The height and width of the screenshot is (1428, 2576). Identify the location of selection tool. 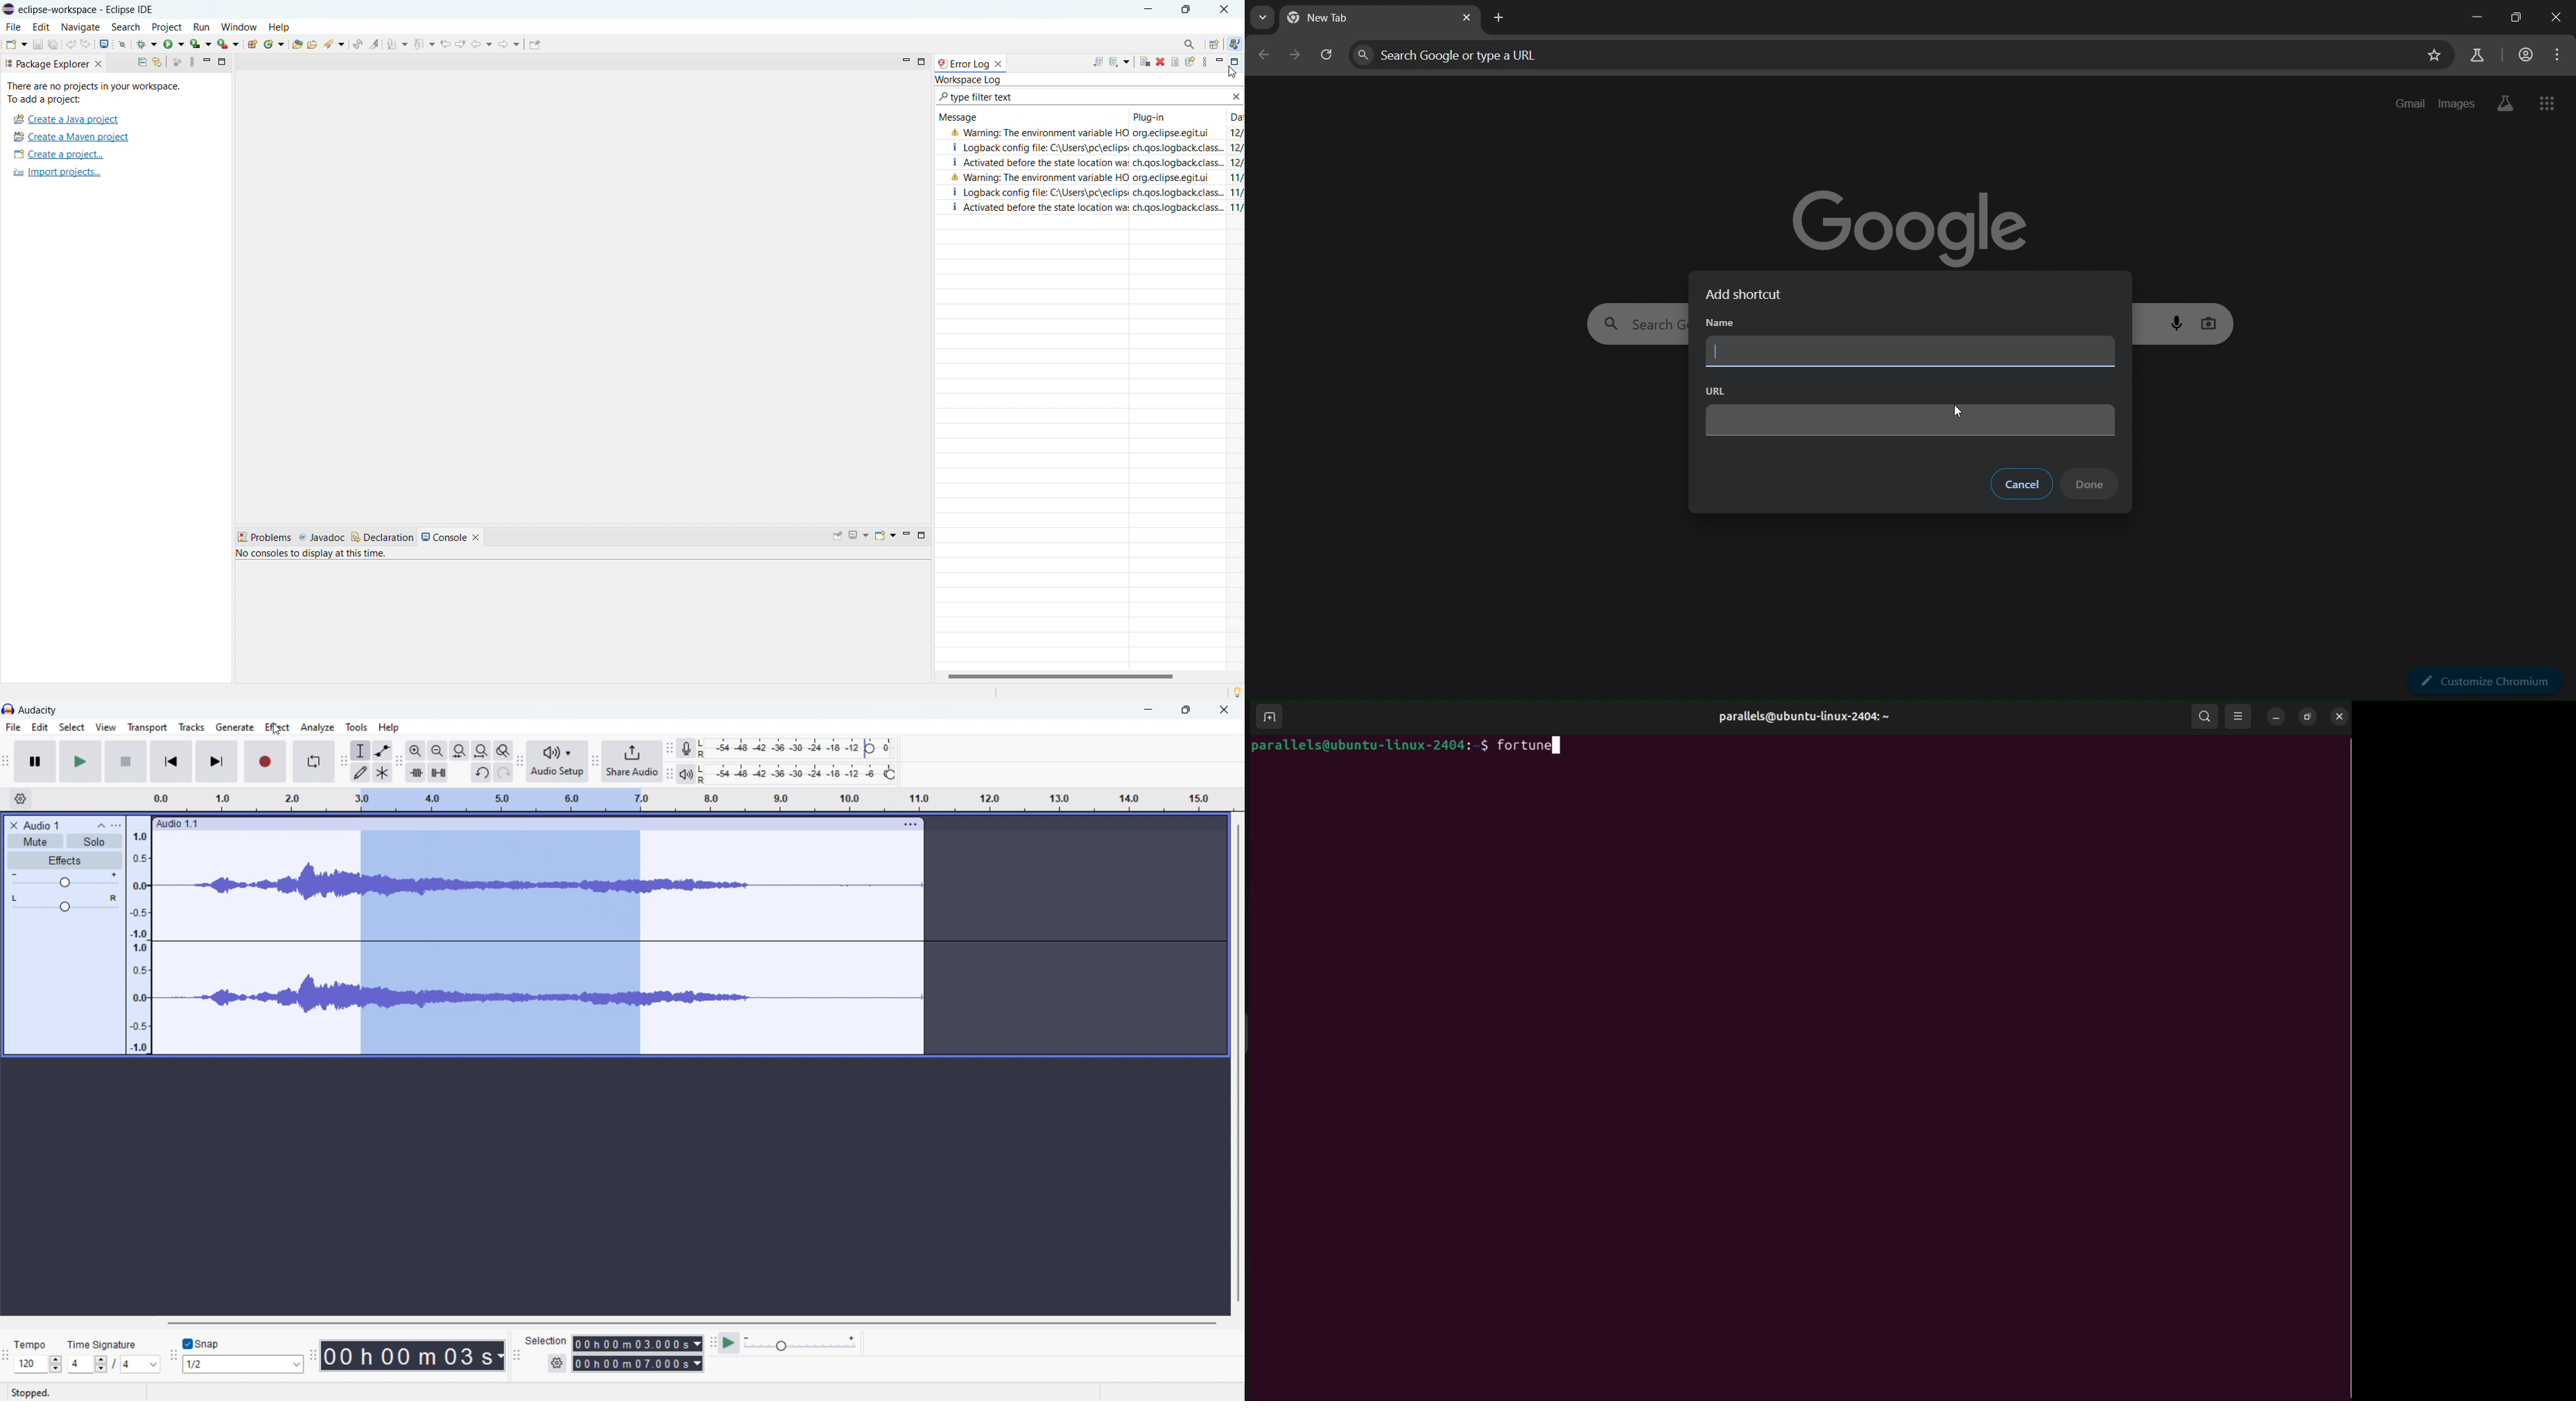
(362, 750).